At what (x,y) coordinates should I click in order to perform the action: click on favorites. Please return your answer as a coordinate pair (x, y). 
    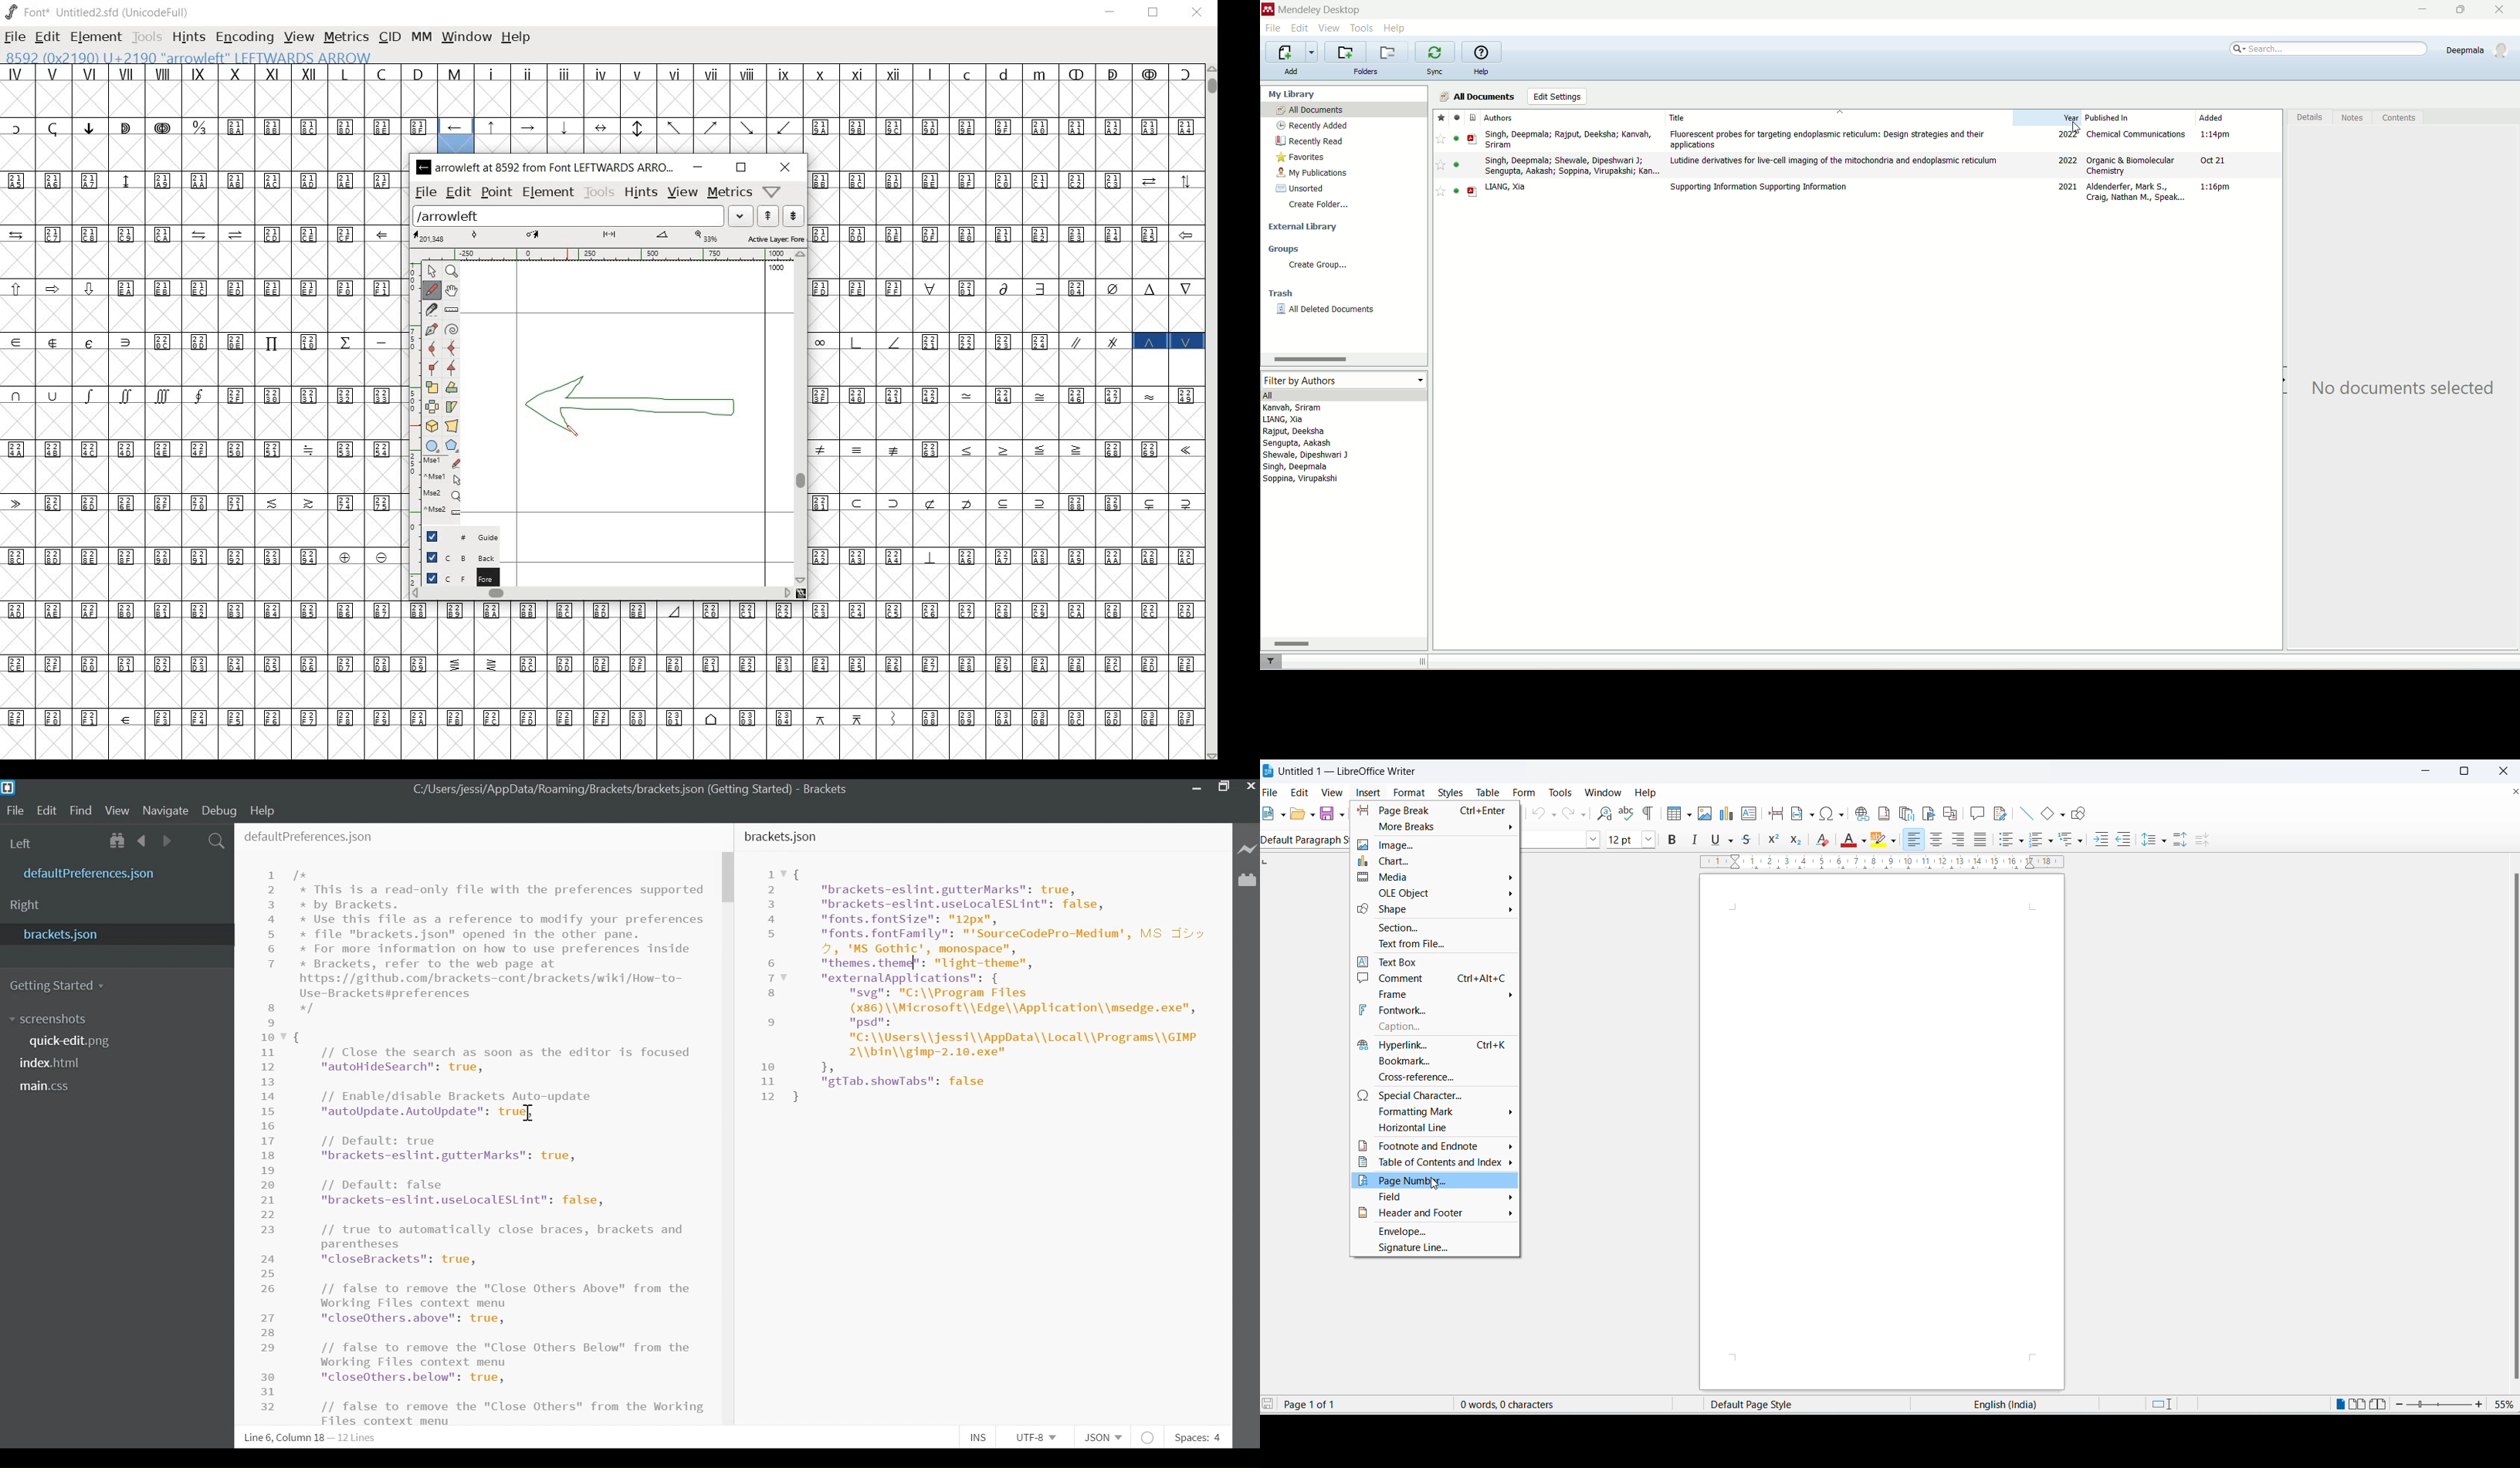
    Looking at the image, I should click on (1301, 157).